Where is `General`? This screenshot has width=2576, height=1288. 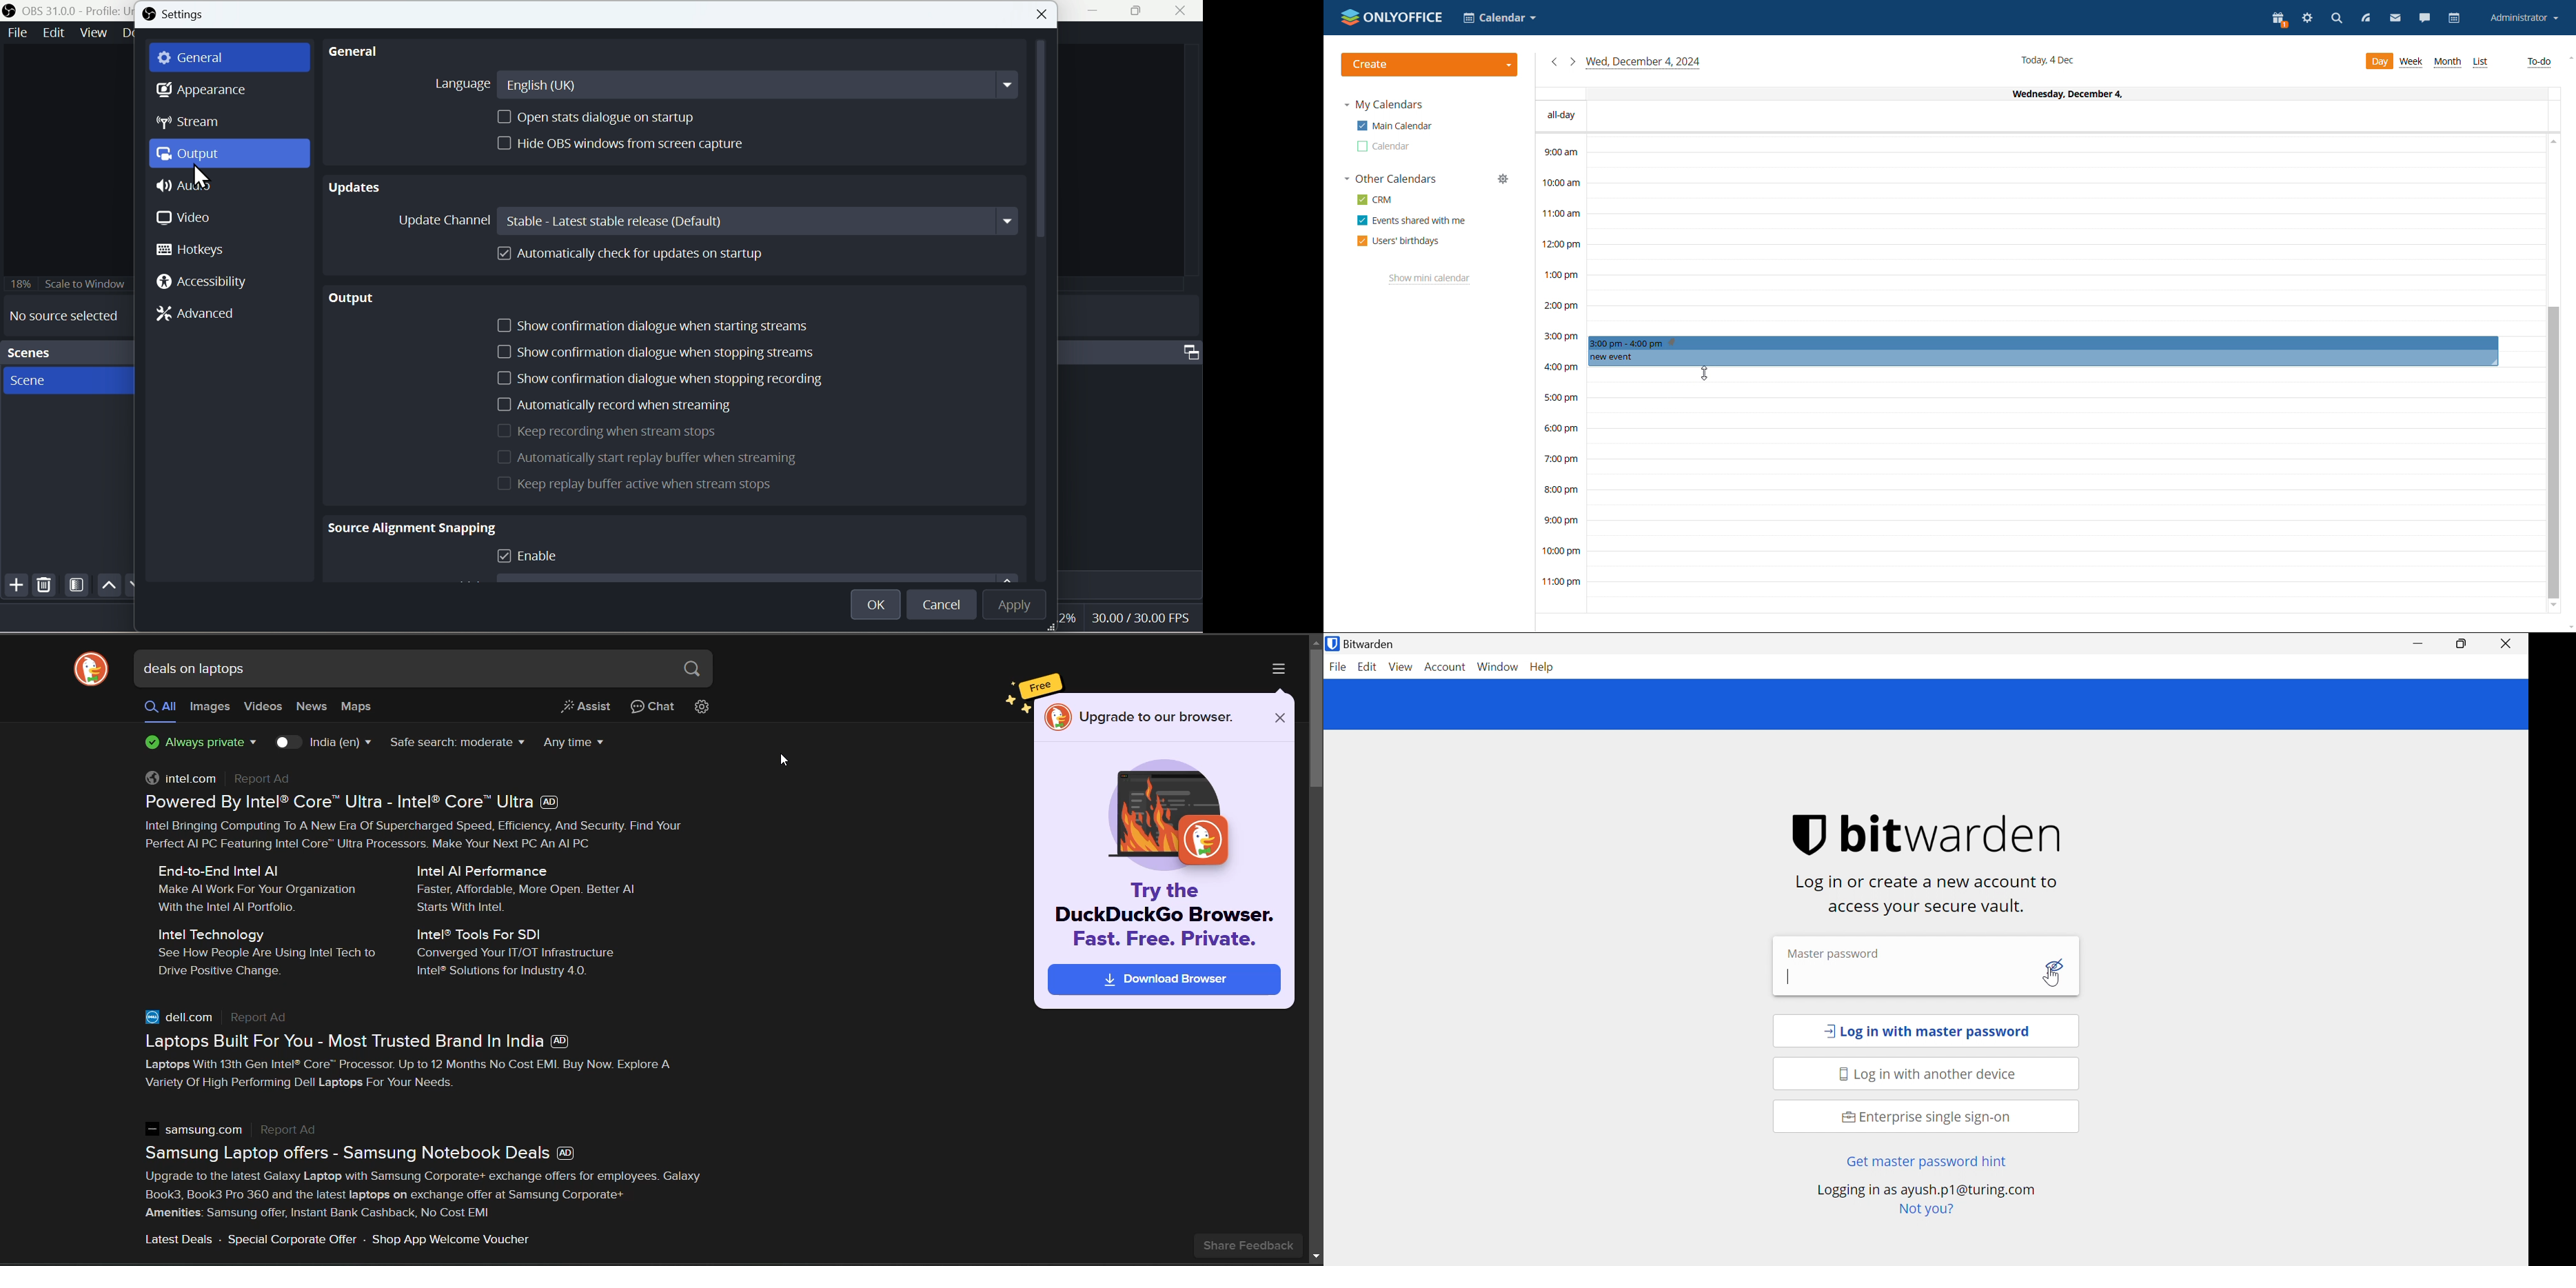 General is located at coordinates (199, 57).